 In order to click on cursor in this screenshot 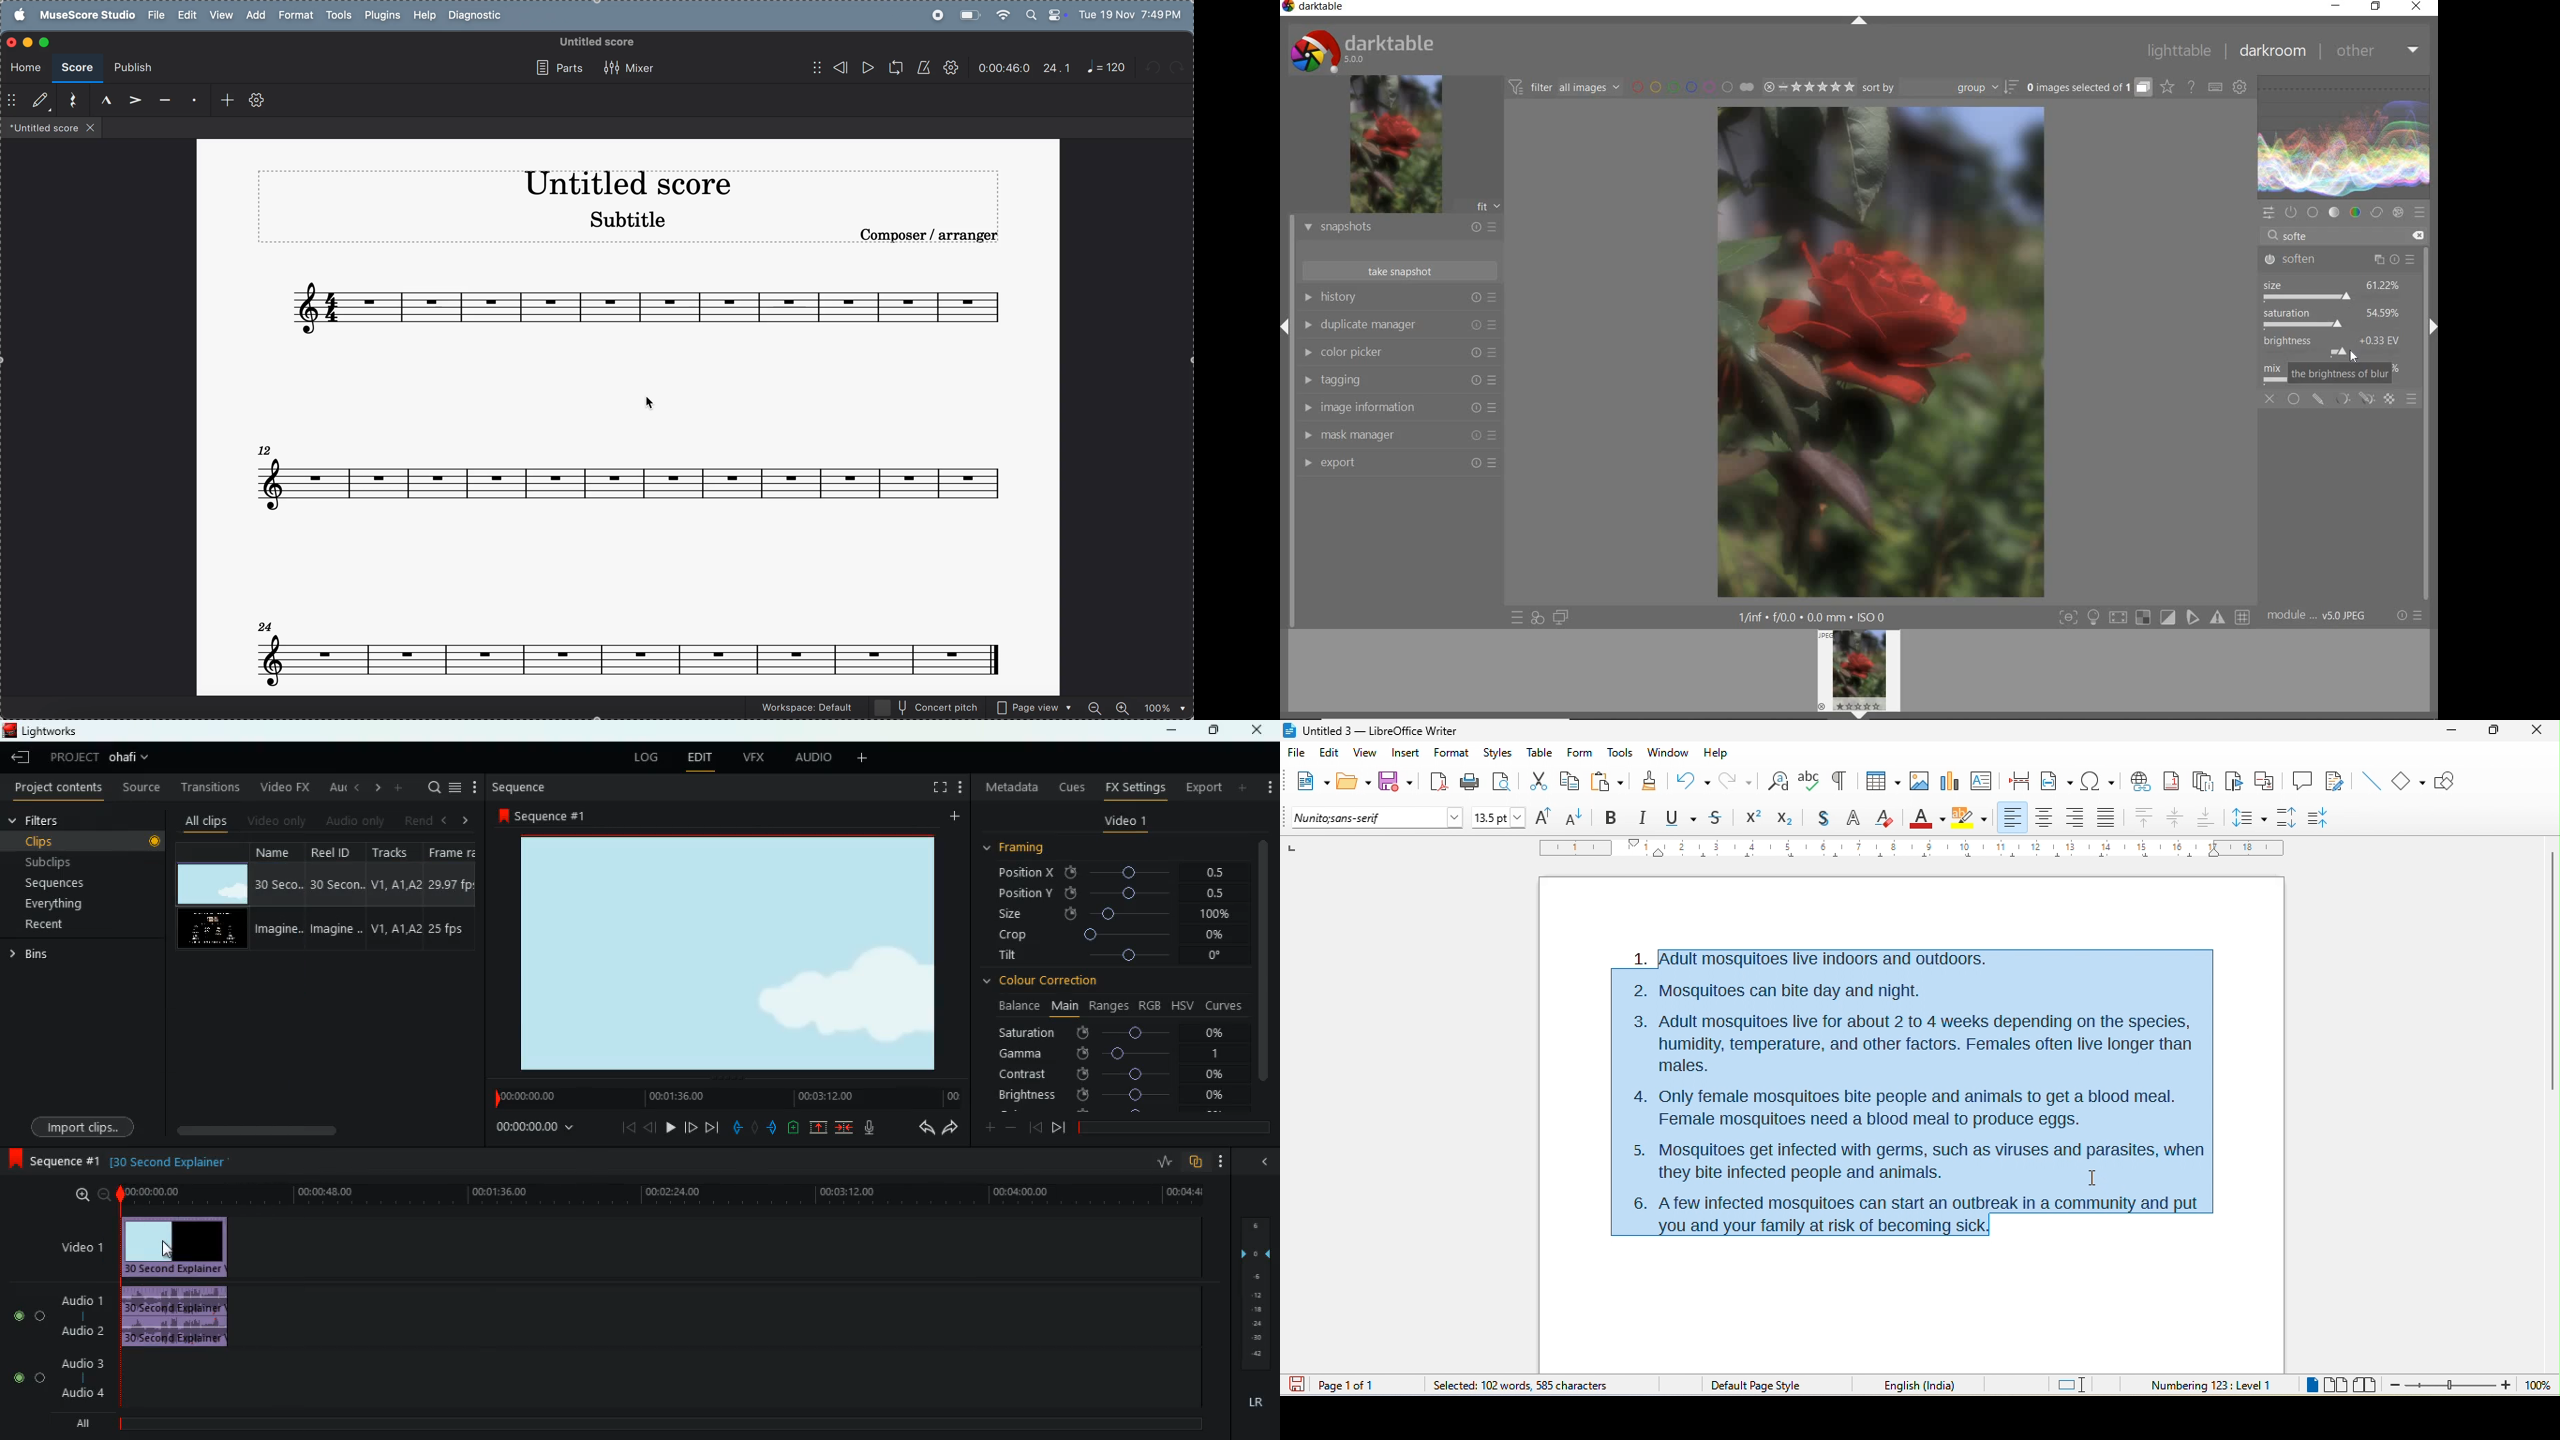, I will do `click(170, 1248)`.